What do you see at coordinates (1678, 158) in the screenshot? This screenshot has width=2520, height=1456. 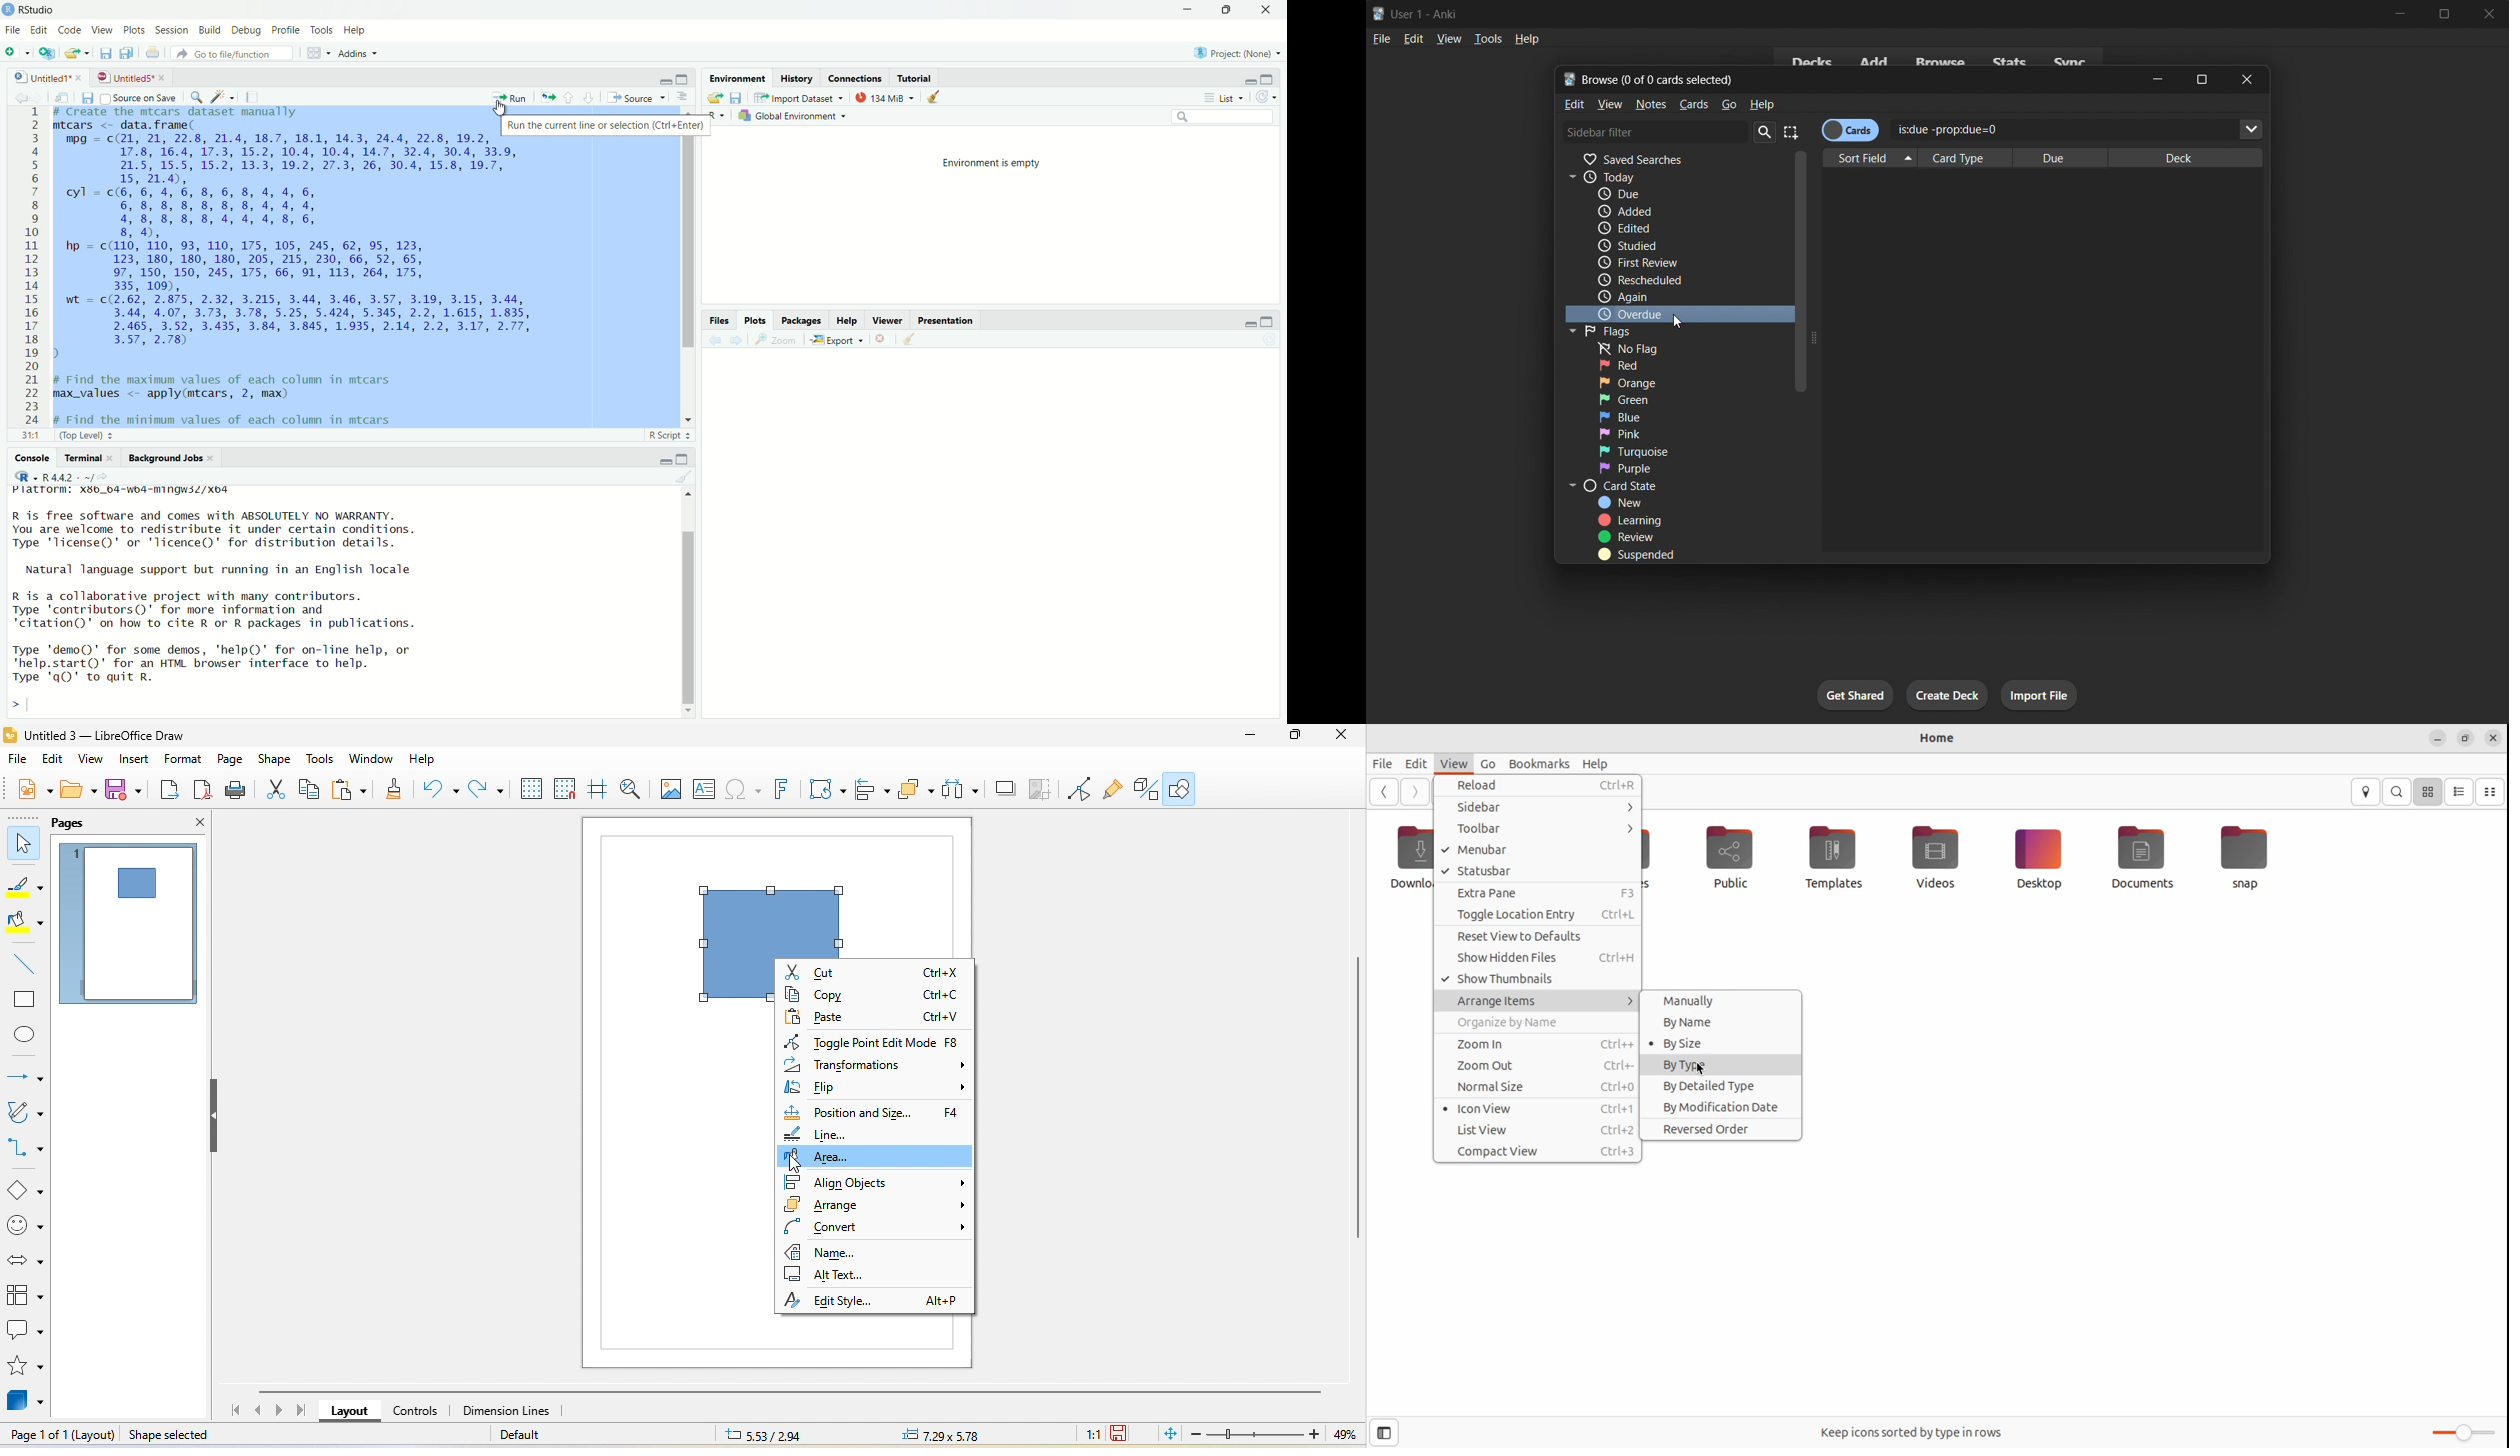 I see `saved searches` at bounding box center [1678, 158].